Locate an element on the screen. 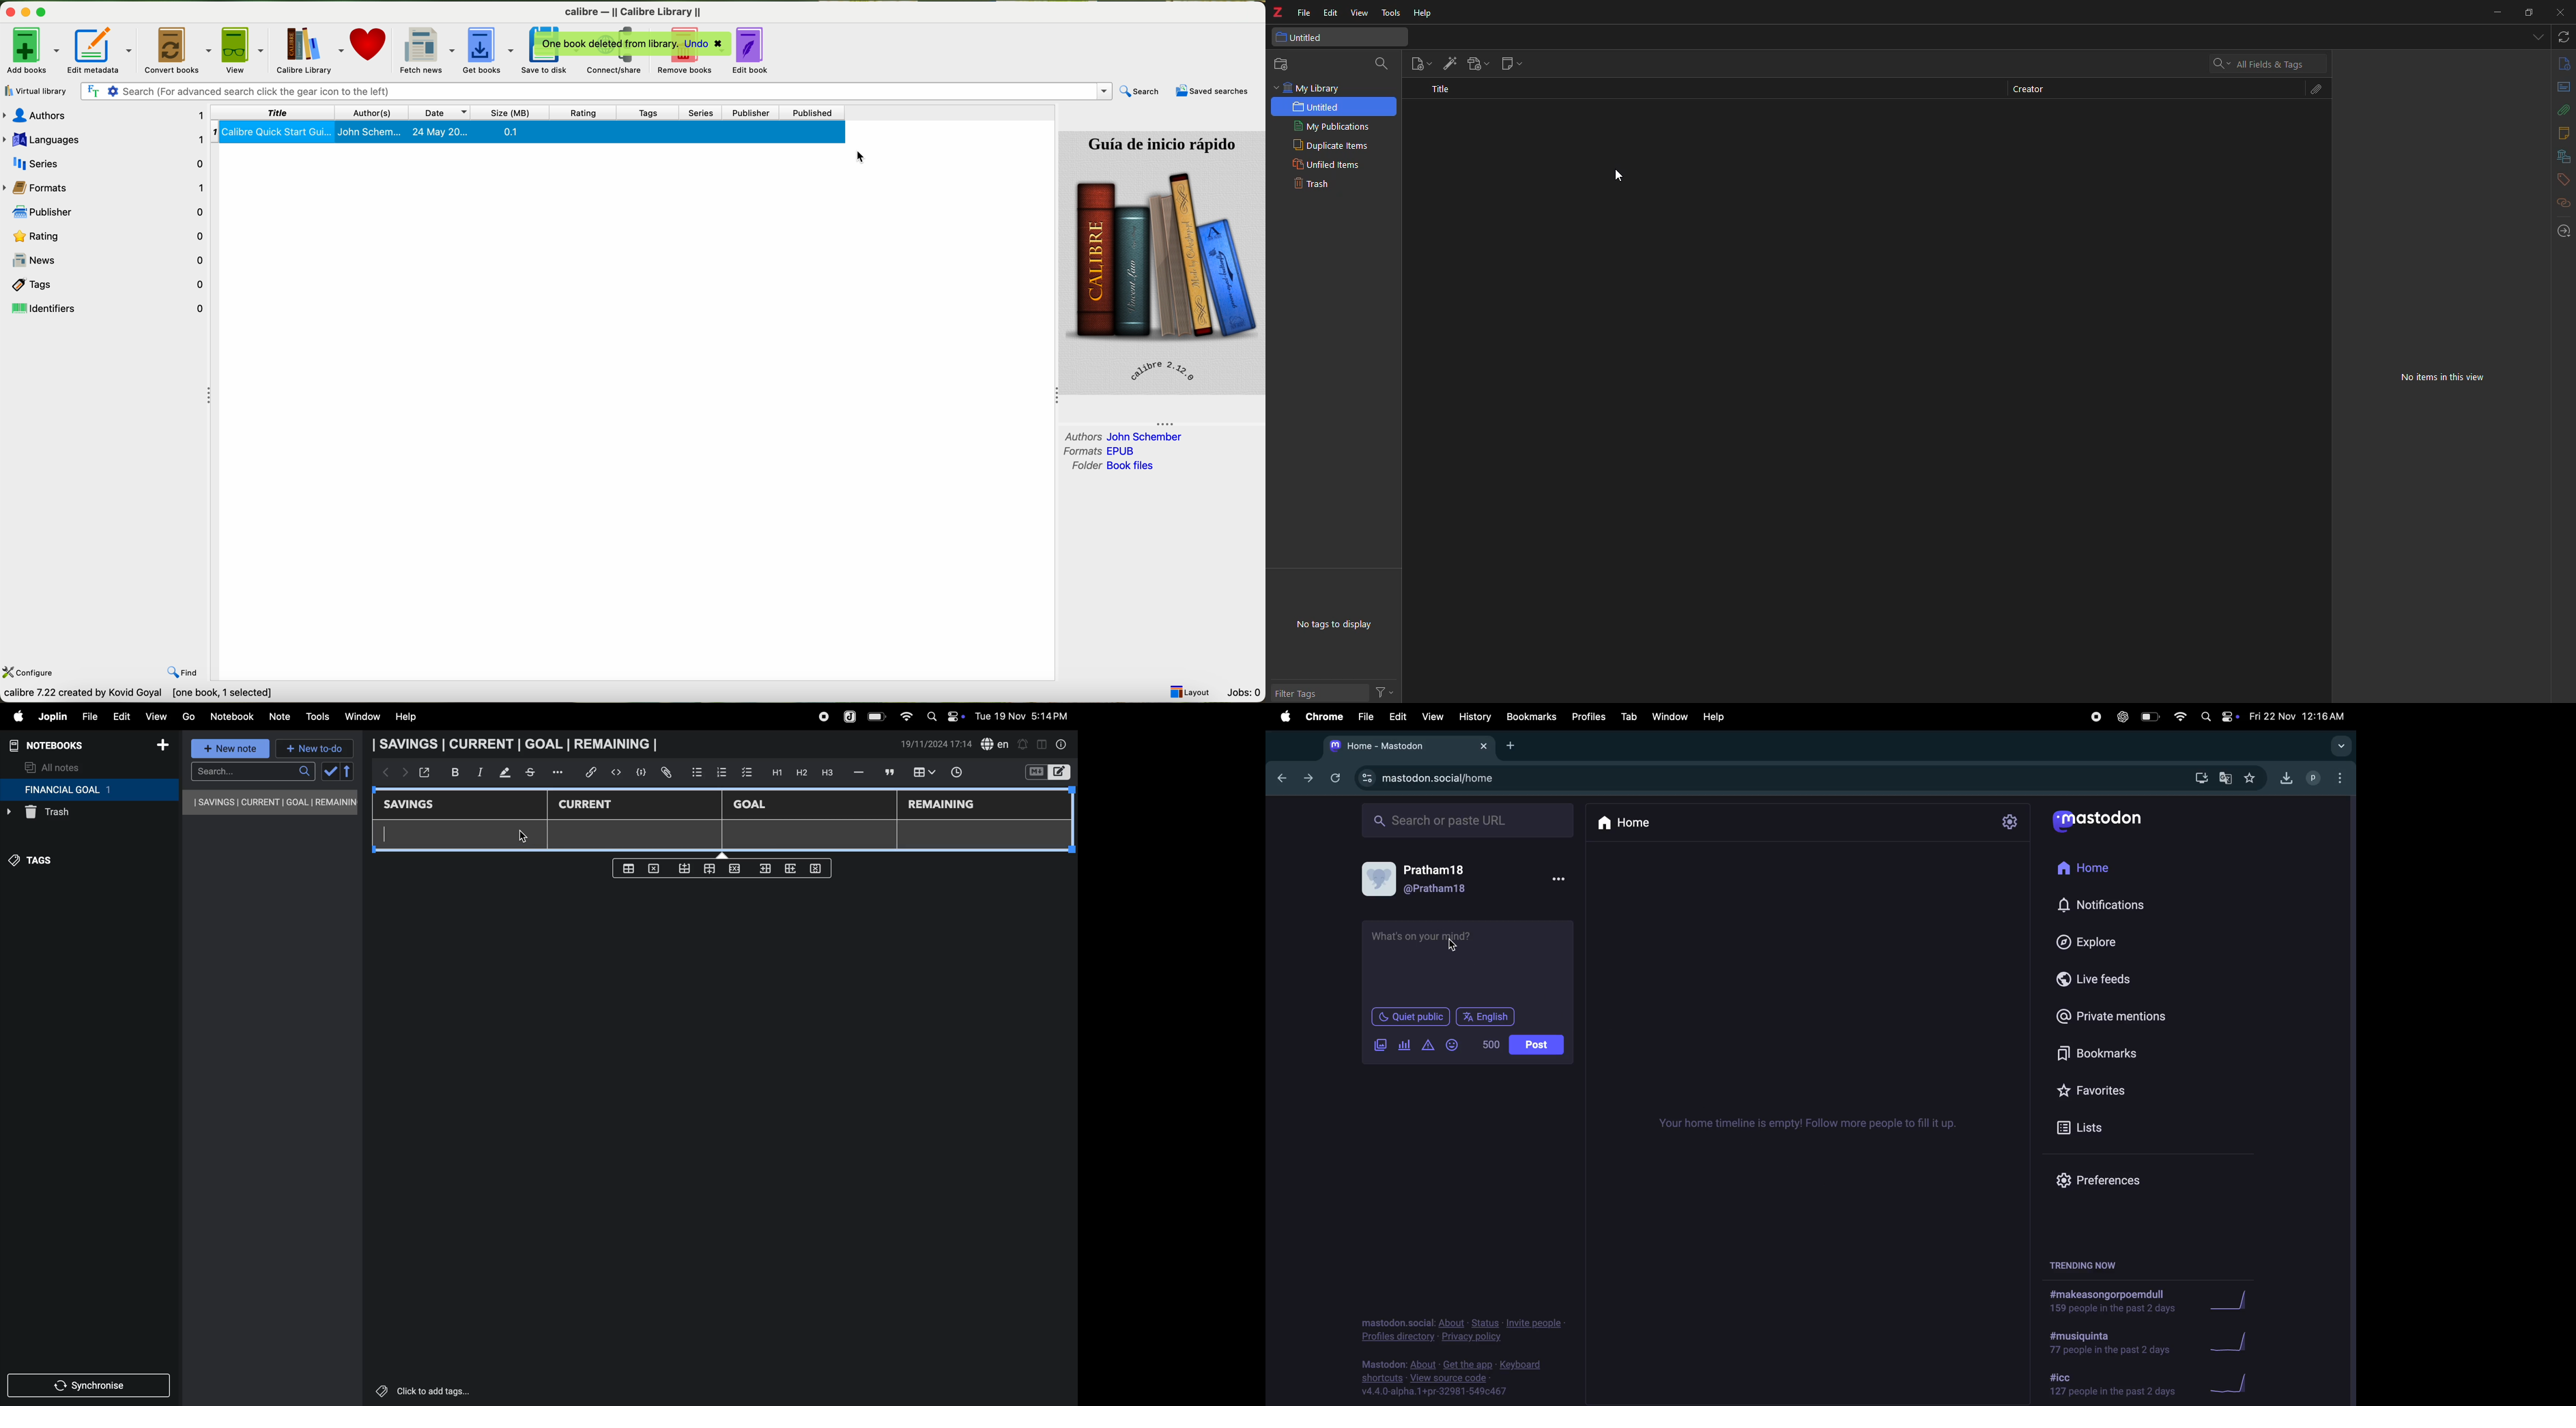 This screenshot has height=1428, width=2576. donate is located at coordinates (369, 47).